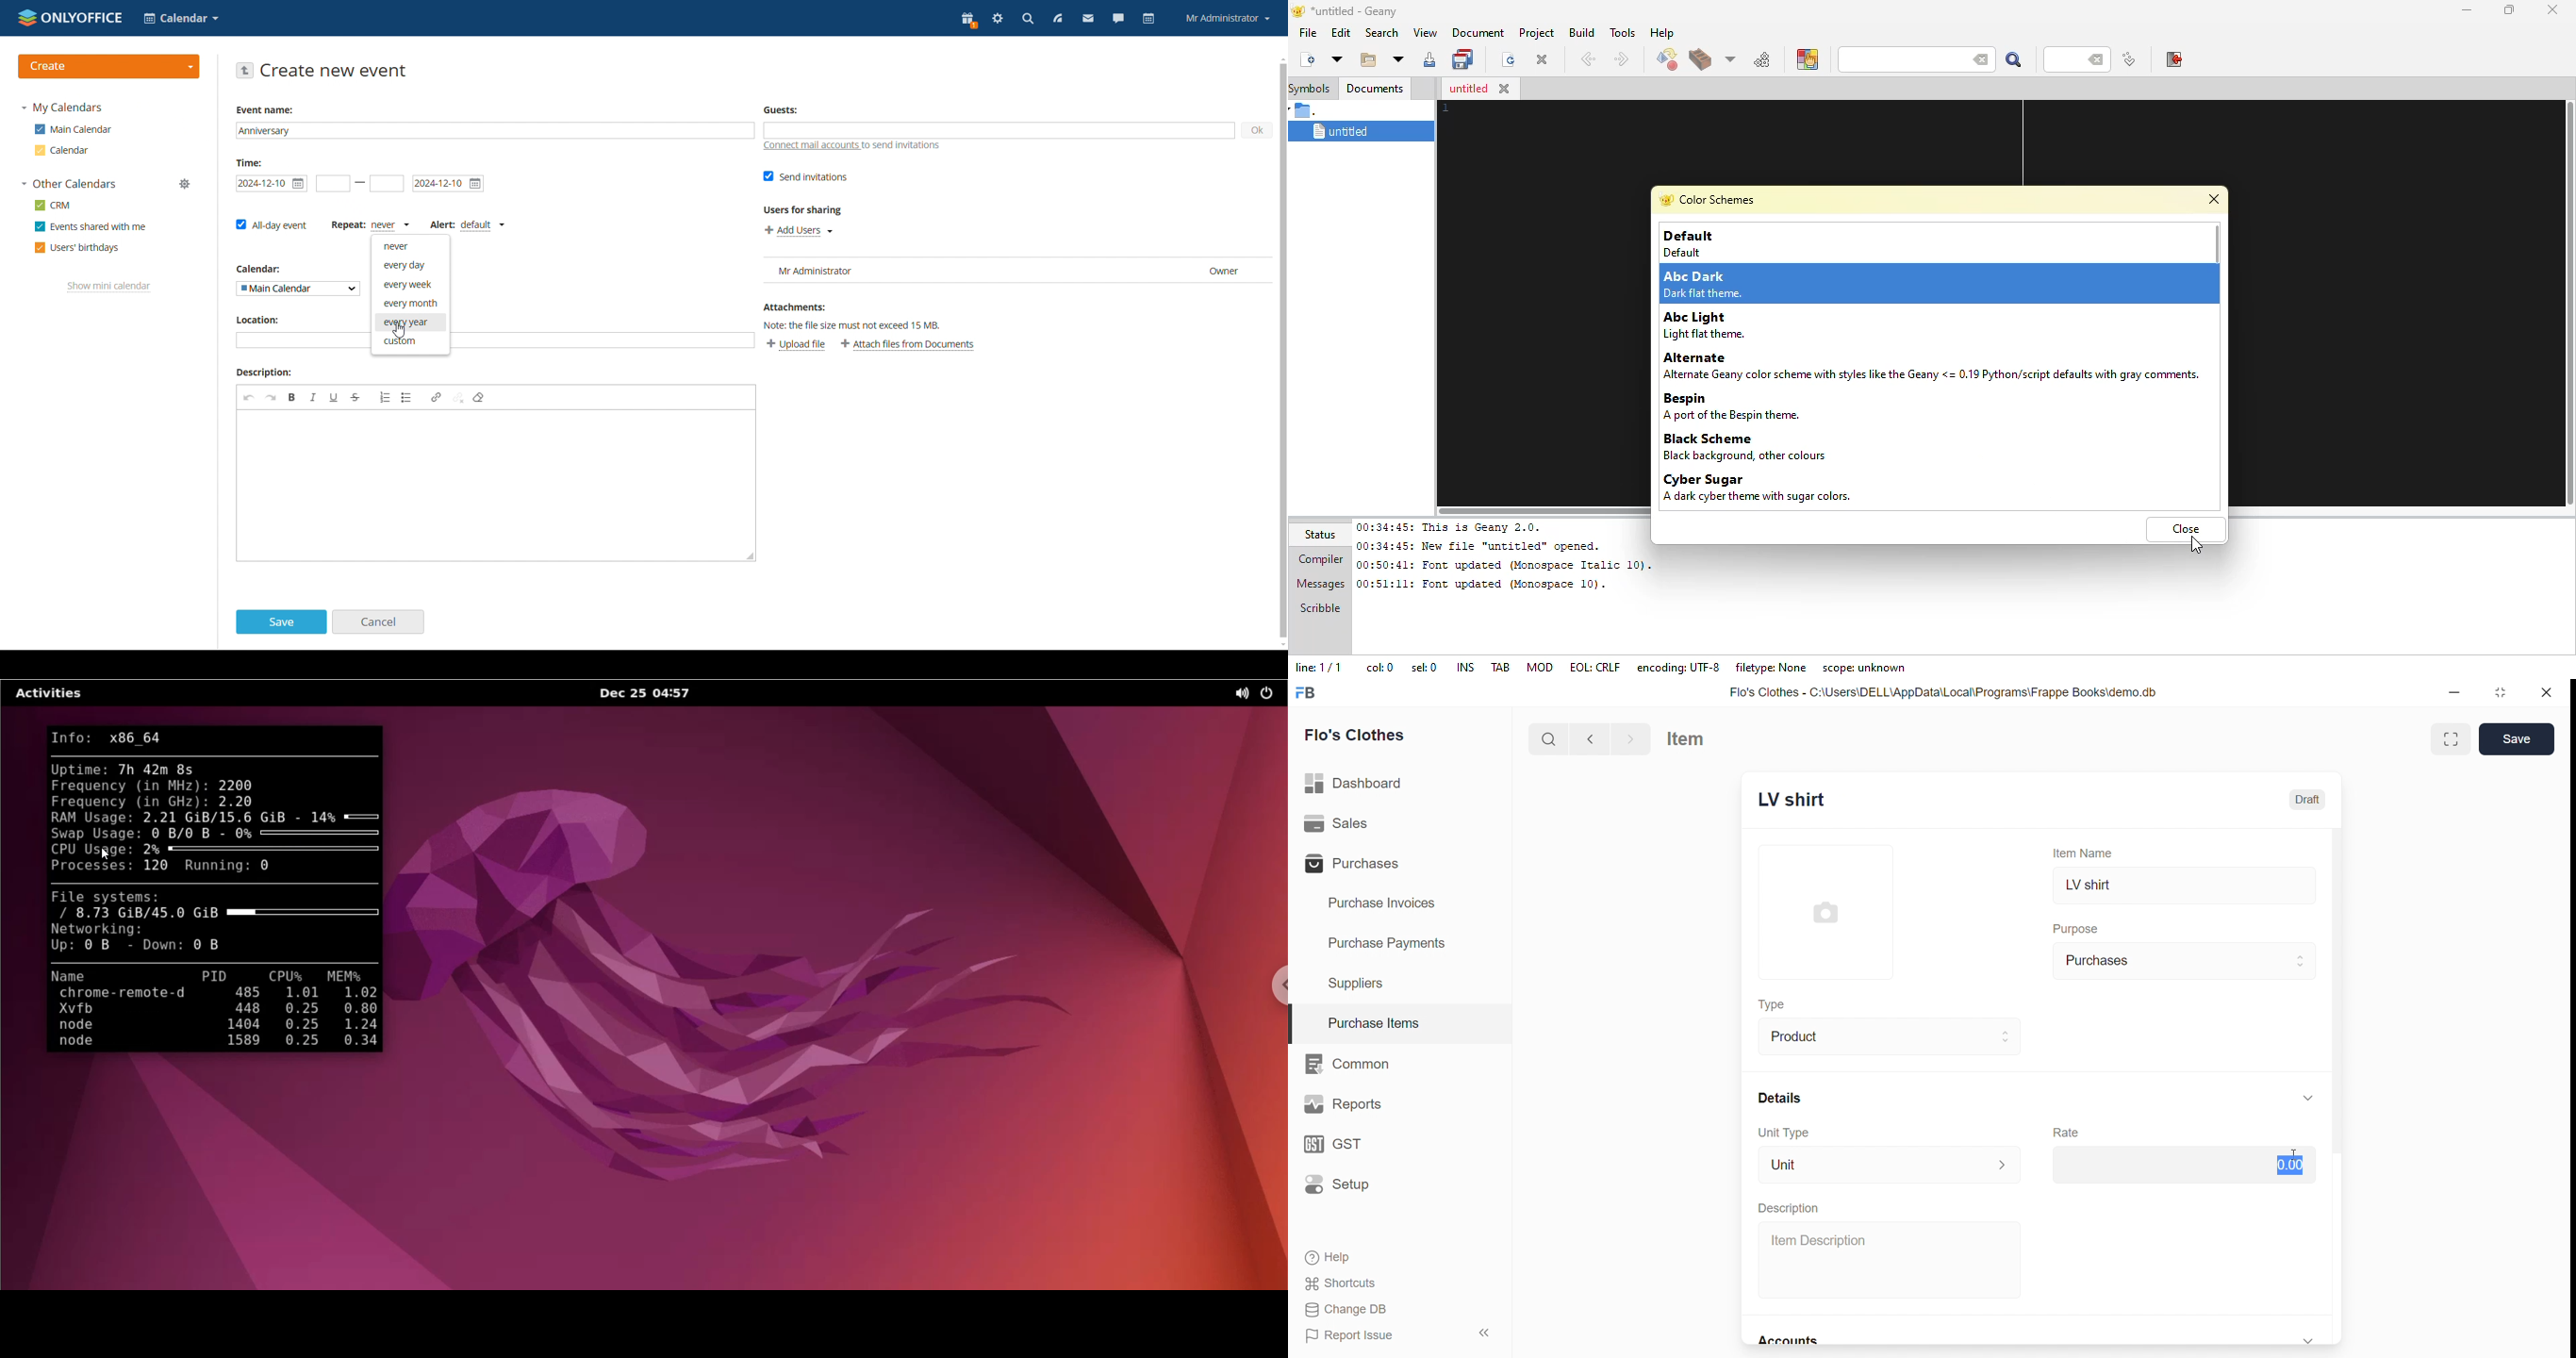  Describe the element at coordinates (2310, 1339) in the screenshot. I see `expand/collapse` at that location.